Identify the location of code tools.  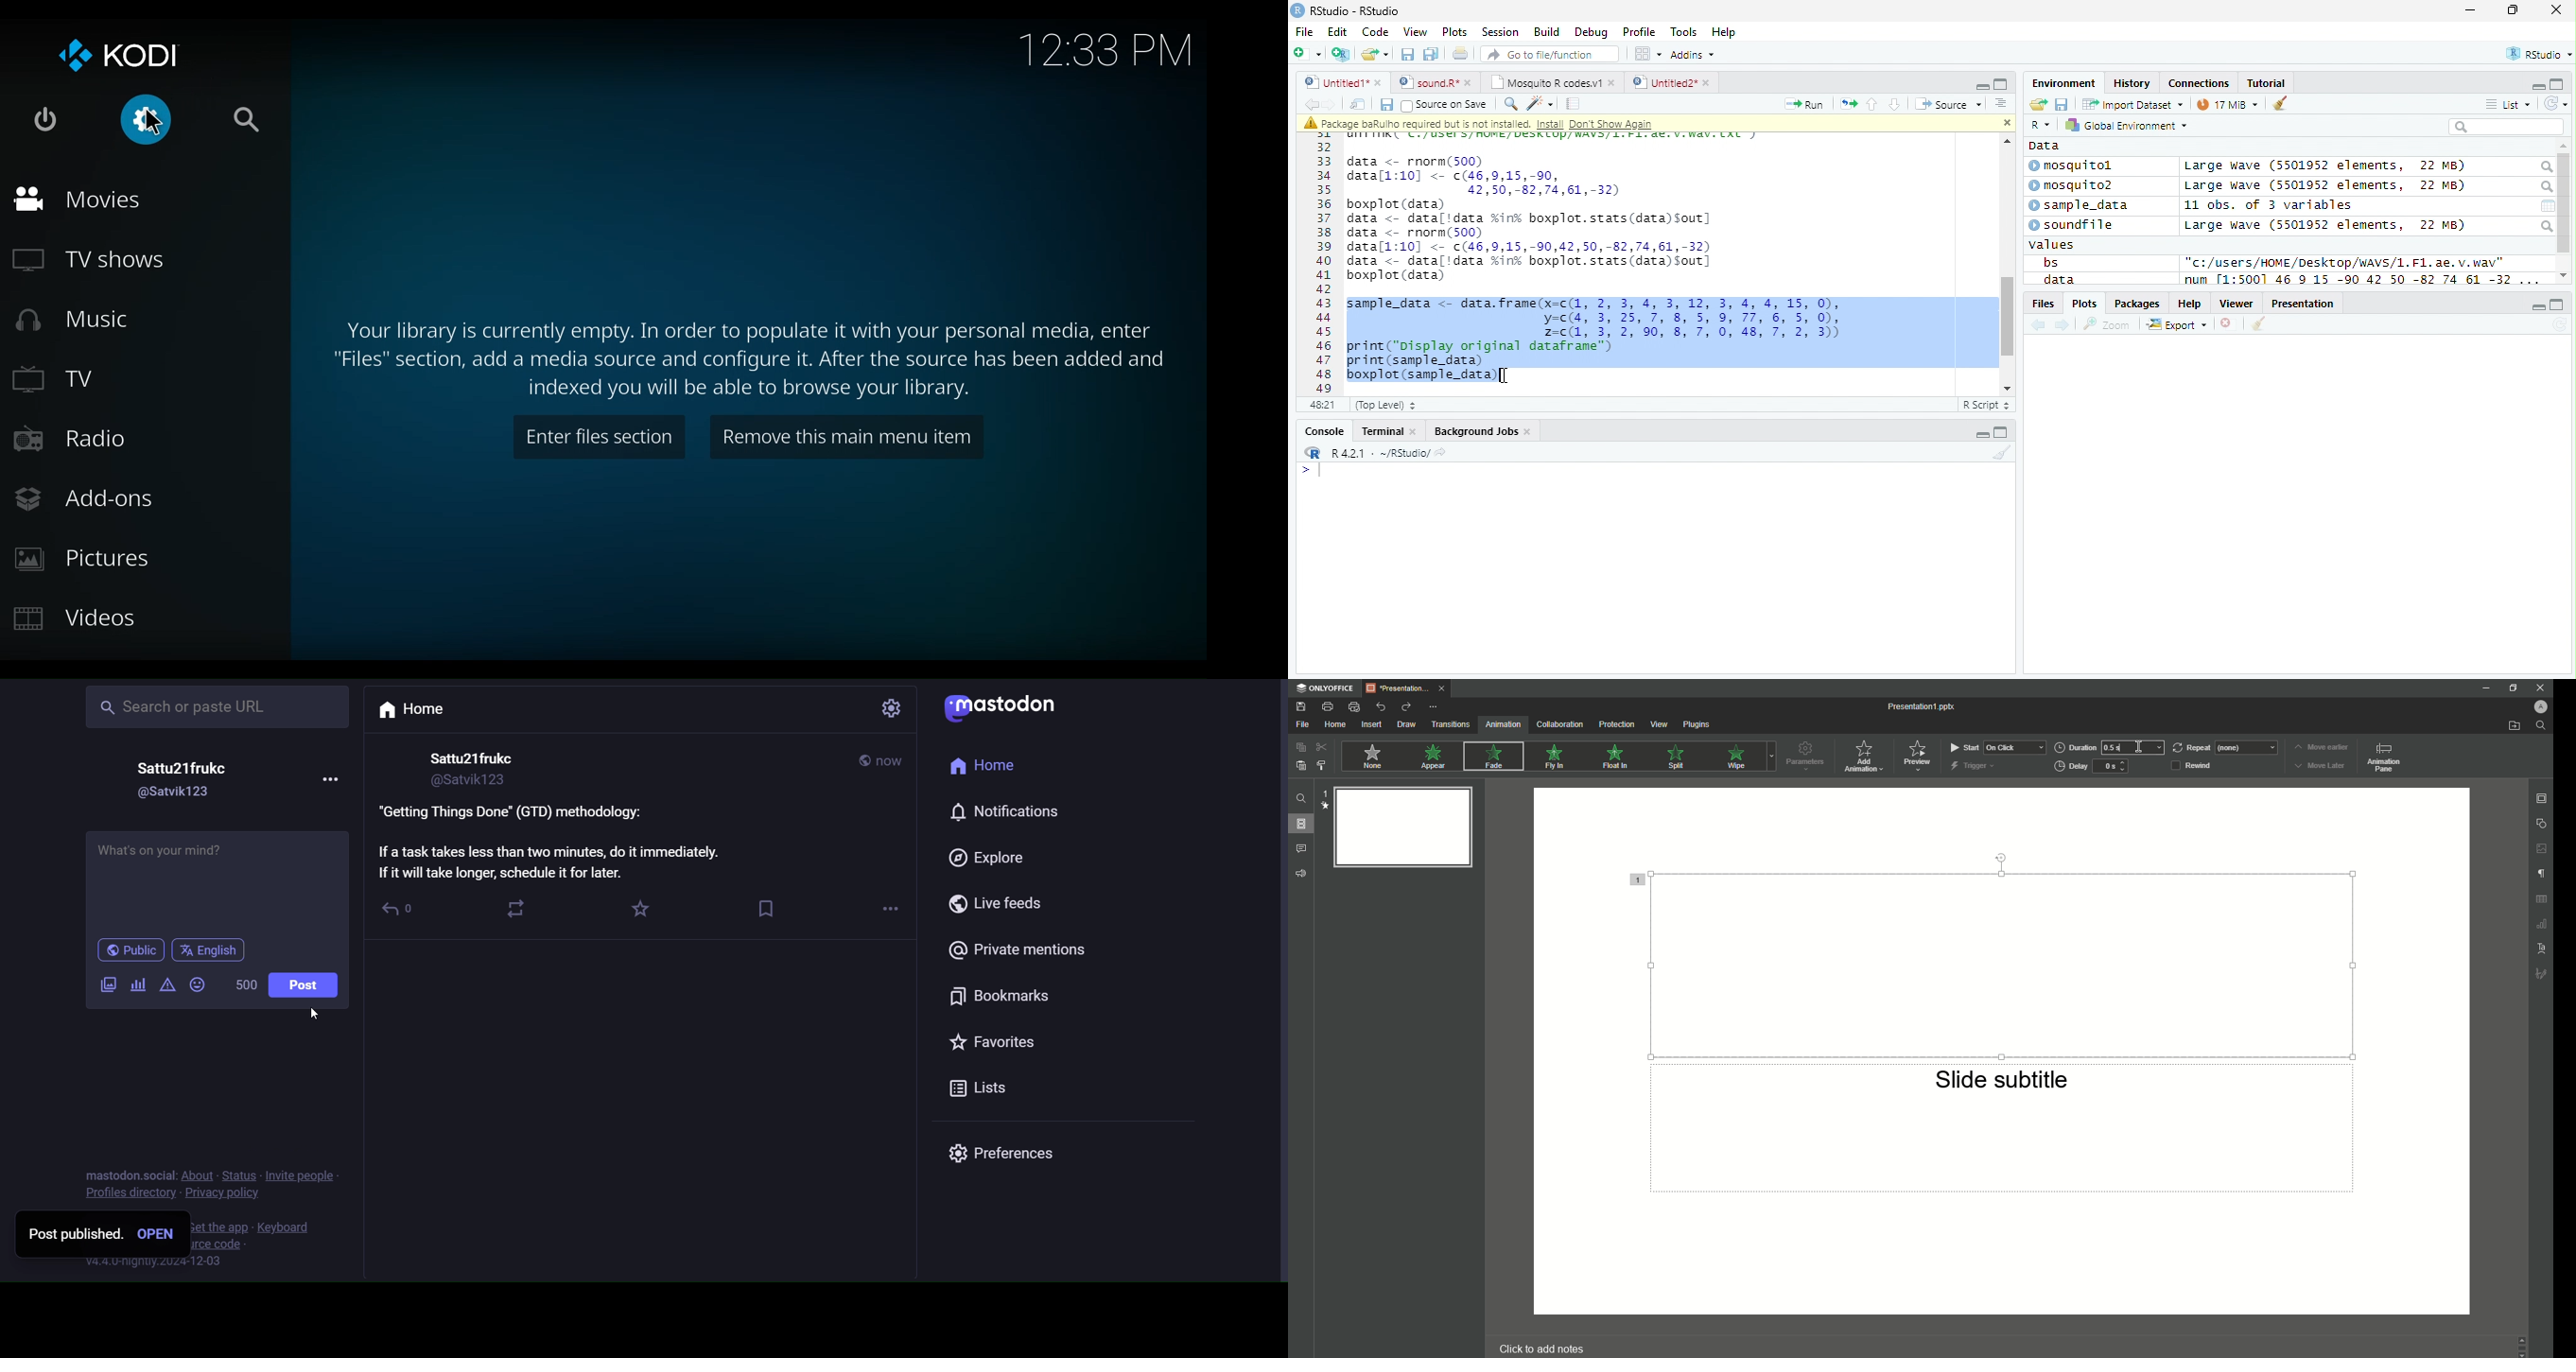
(1540, 104).